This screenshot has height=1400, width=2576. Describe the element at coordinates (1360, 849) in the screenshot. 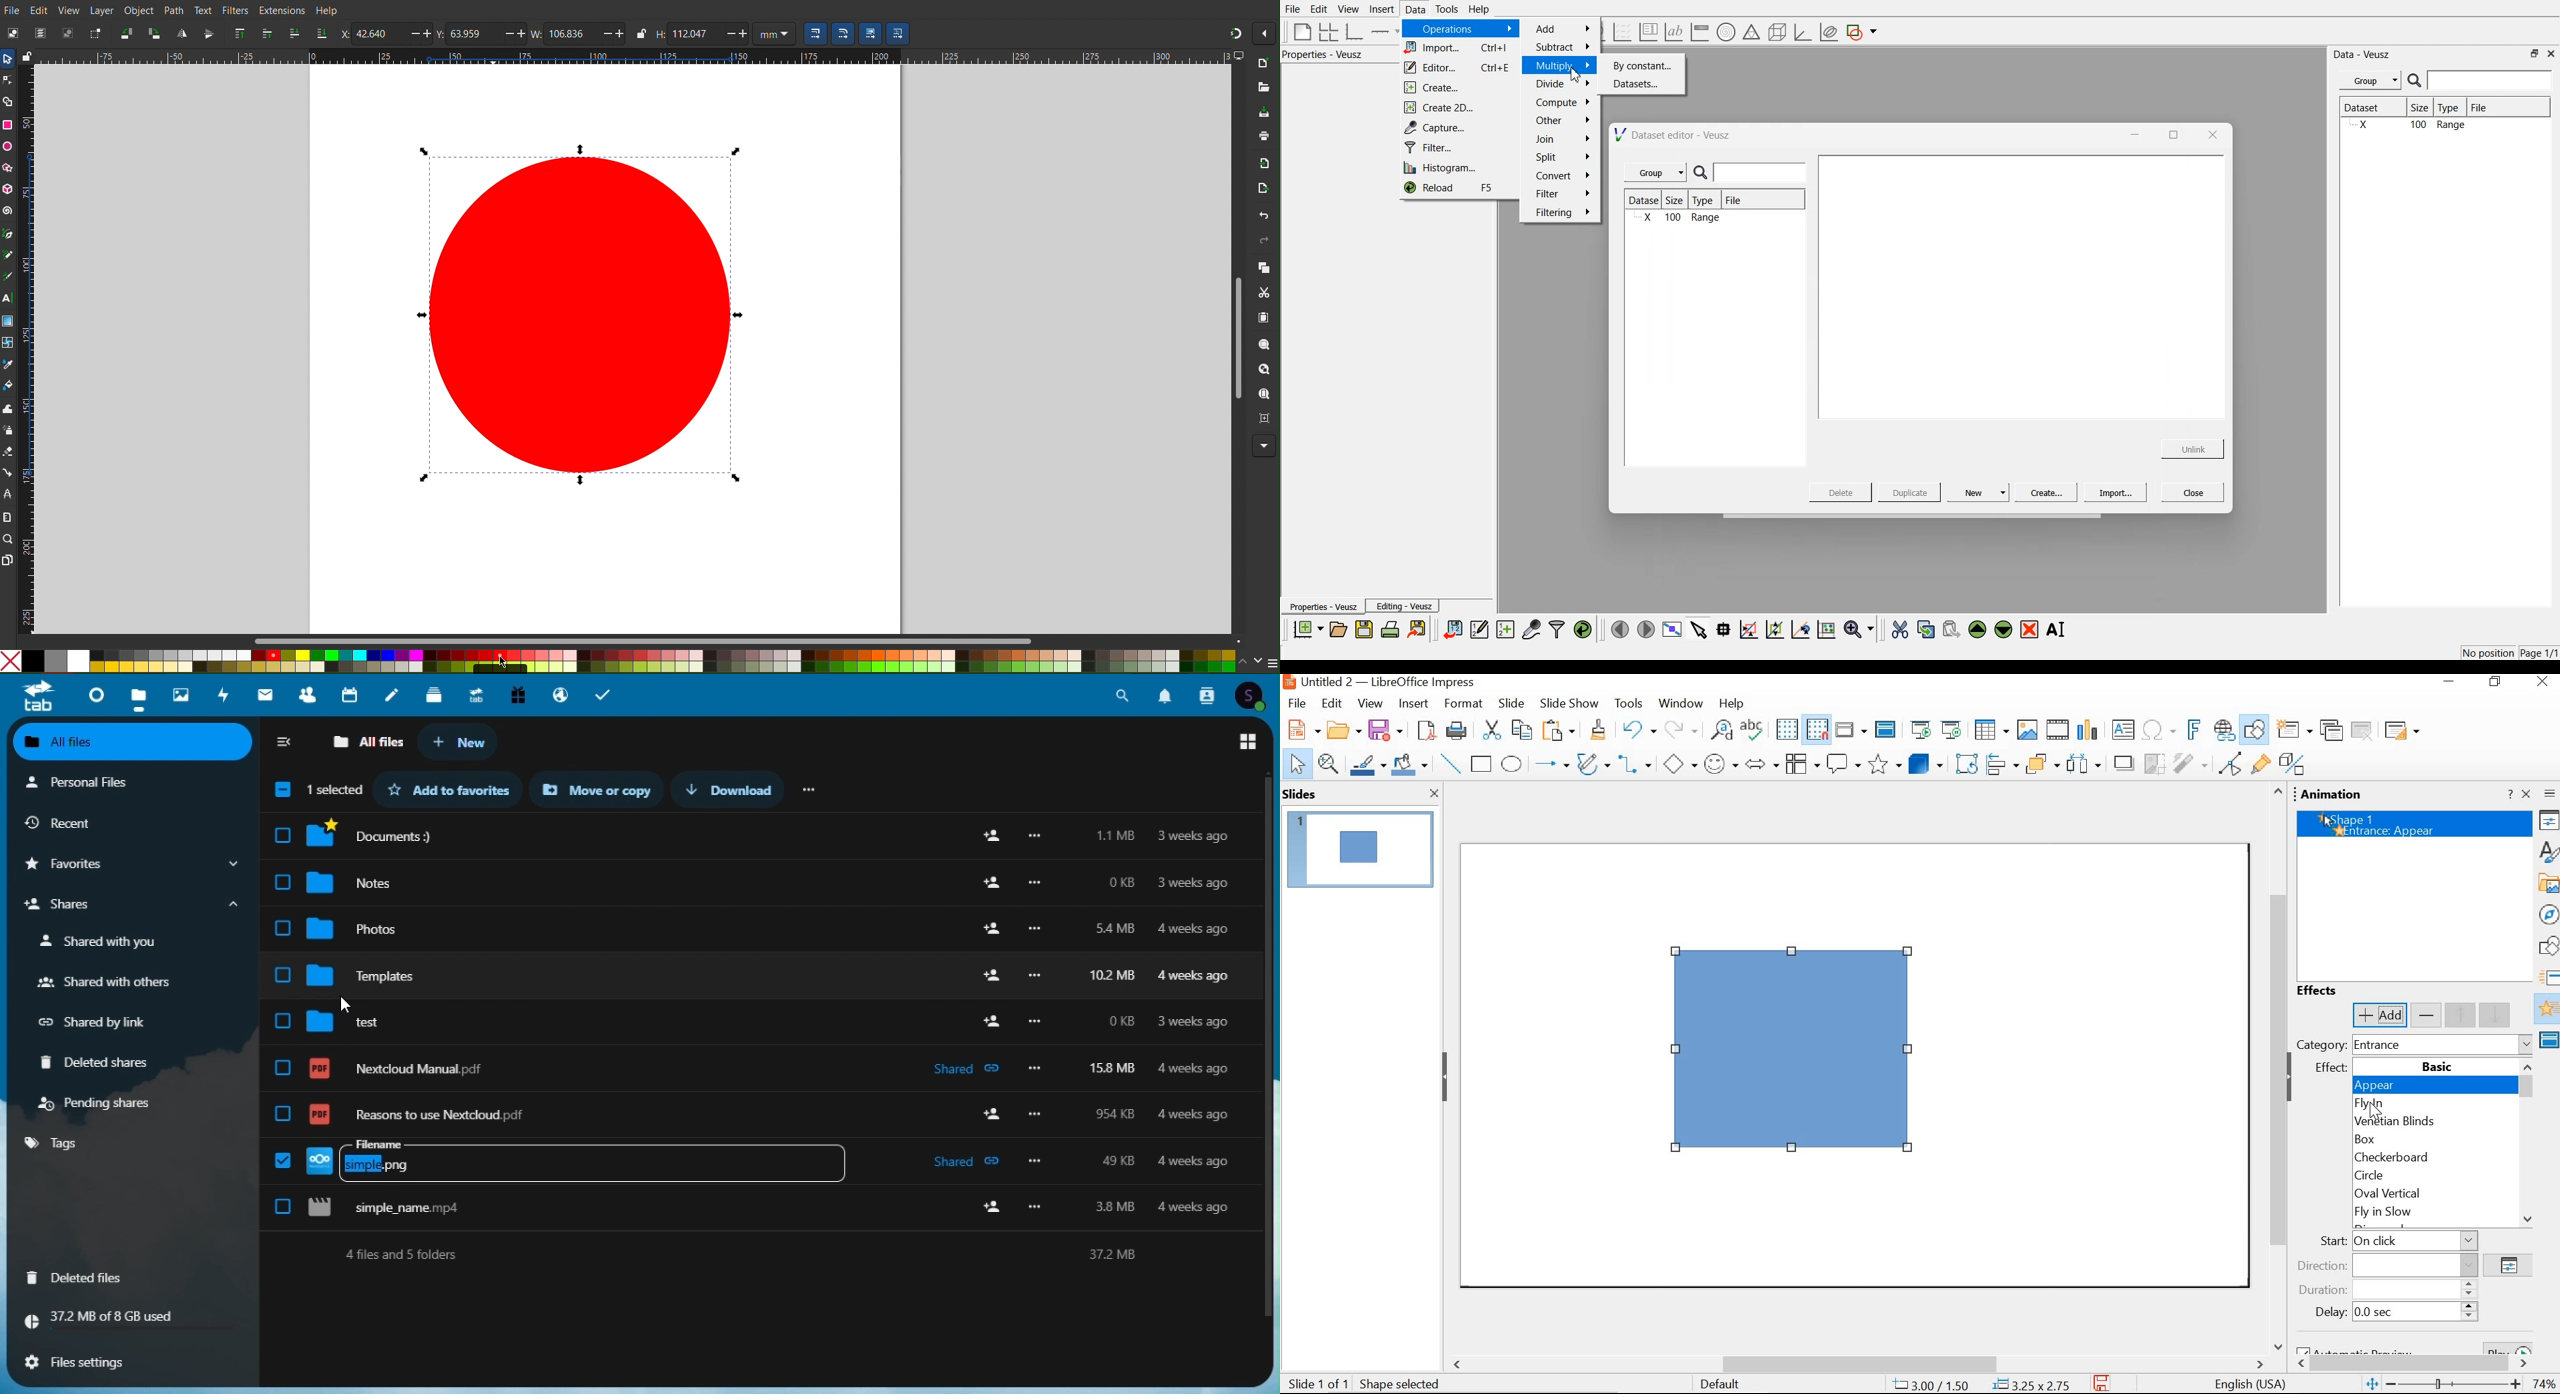

I see `slide 1` at that location.